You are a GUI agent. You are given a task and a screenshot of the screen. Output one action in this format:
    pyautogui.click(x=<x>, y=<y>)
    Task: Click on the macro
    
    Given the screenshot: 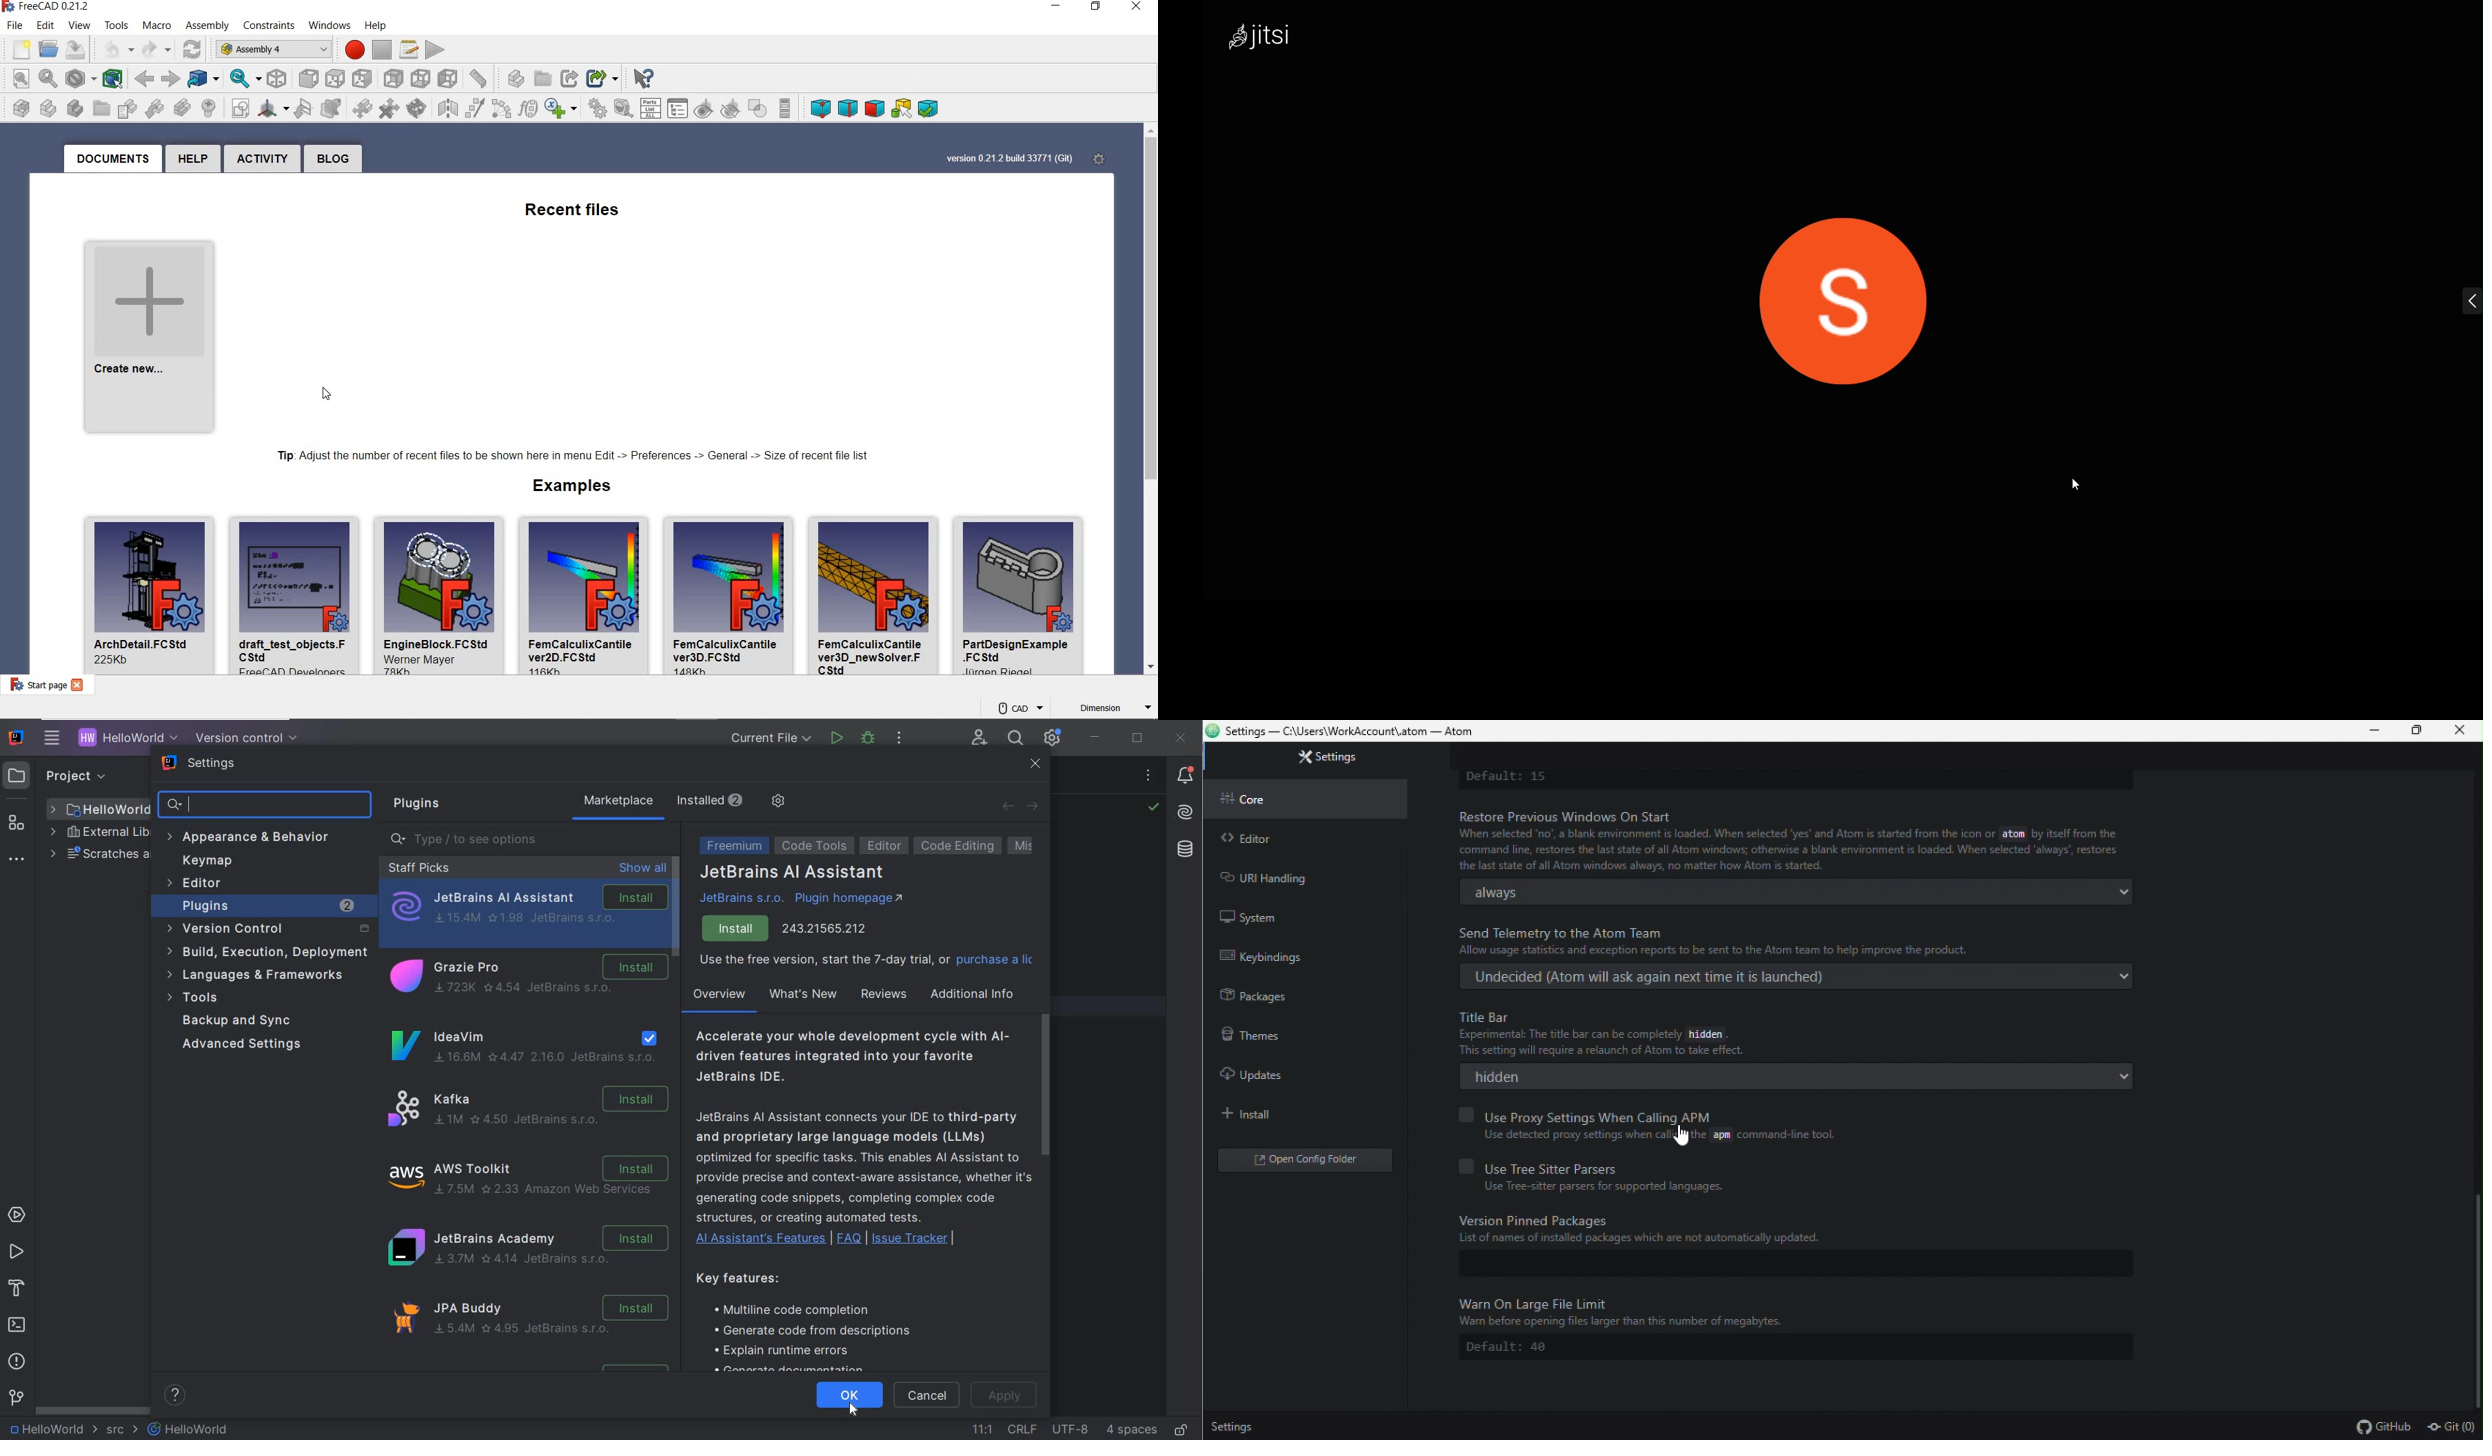 What is the action you would take?
    pyautogui.click(x=157, y=26)
    